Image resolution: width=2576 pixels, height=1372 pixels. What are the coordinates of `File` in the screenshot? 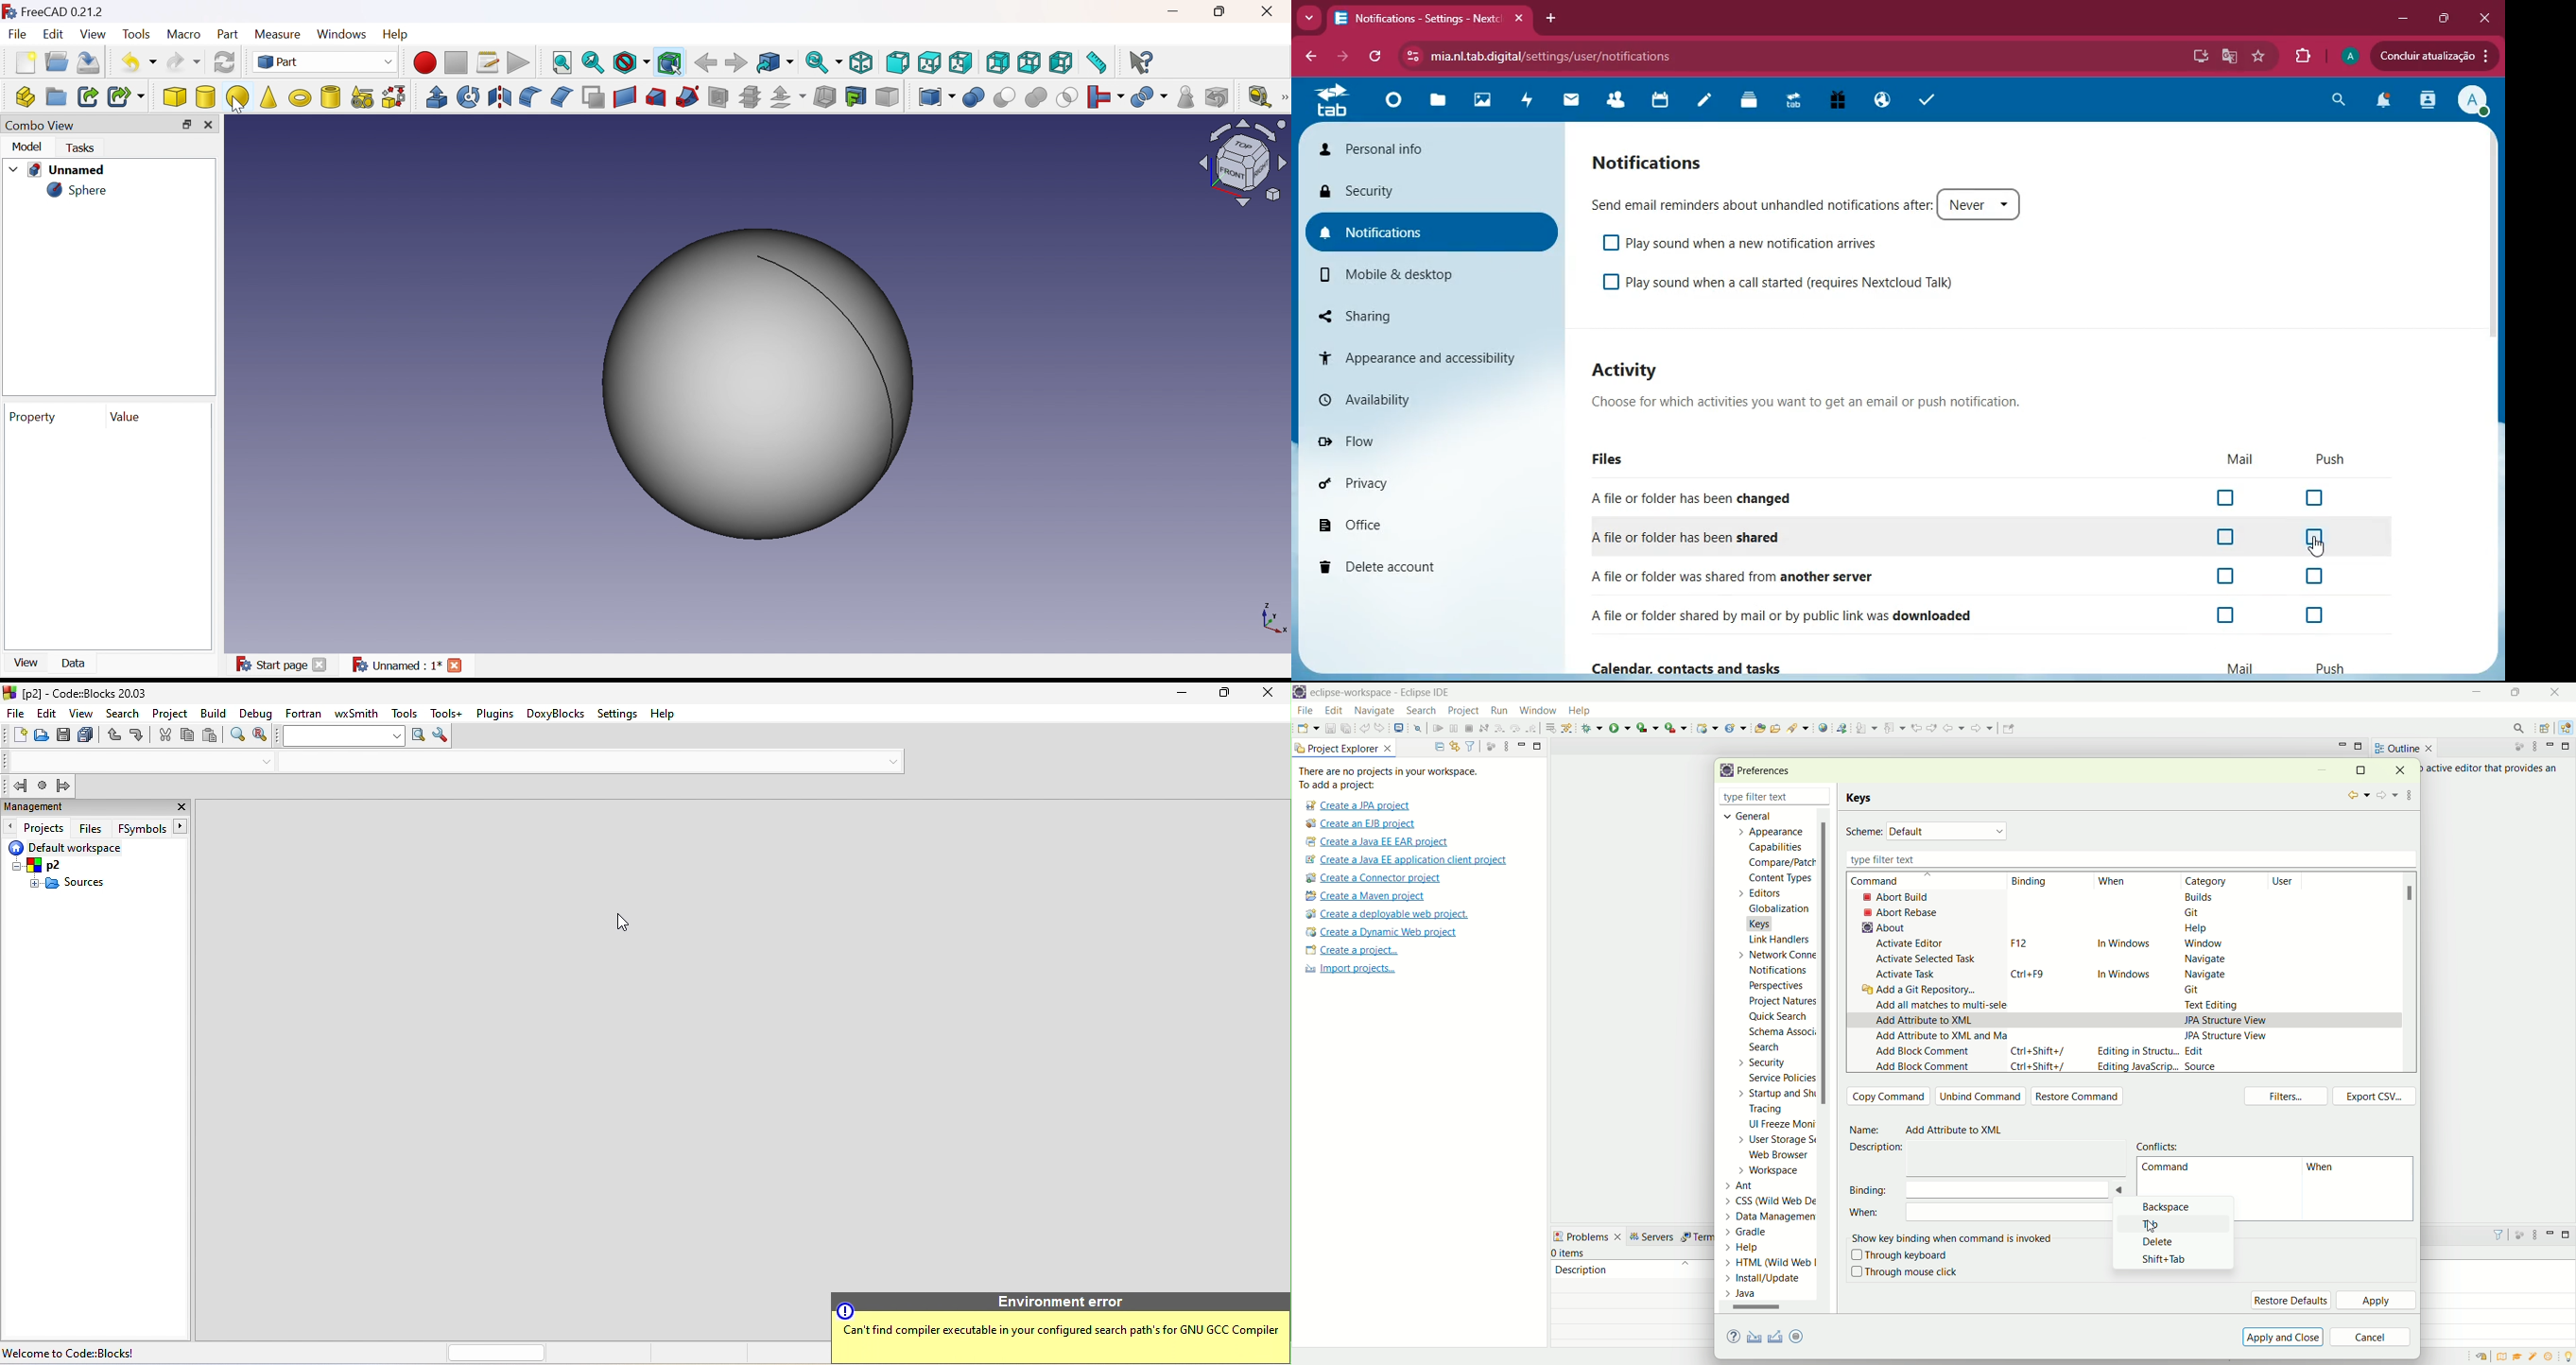 It's located at (20, 34).